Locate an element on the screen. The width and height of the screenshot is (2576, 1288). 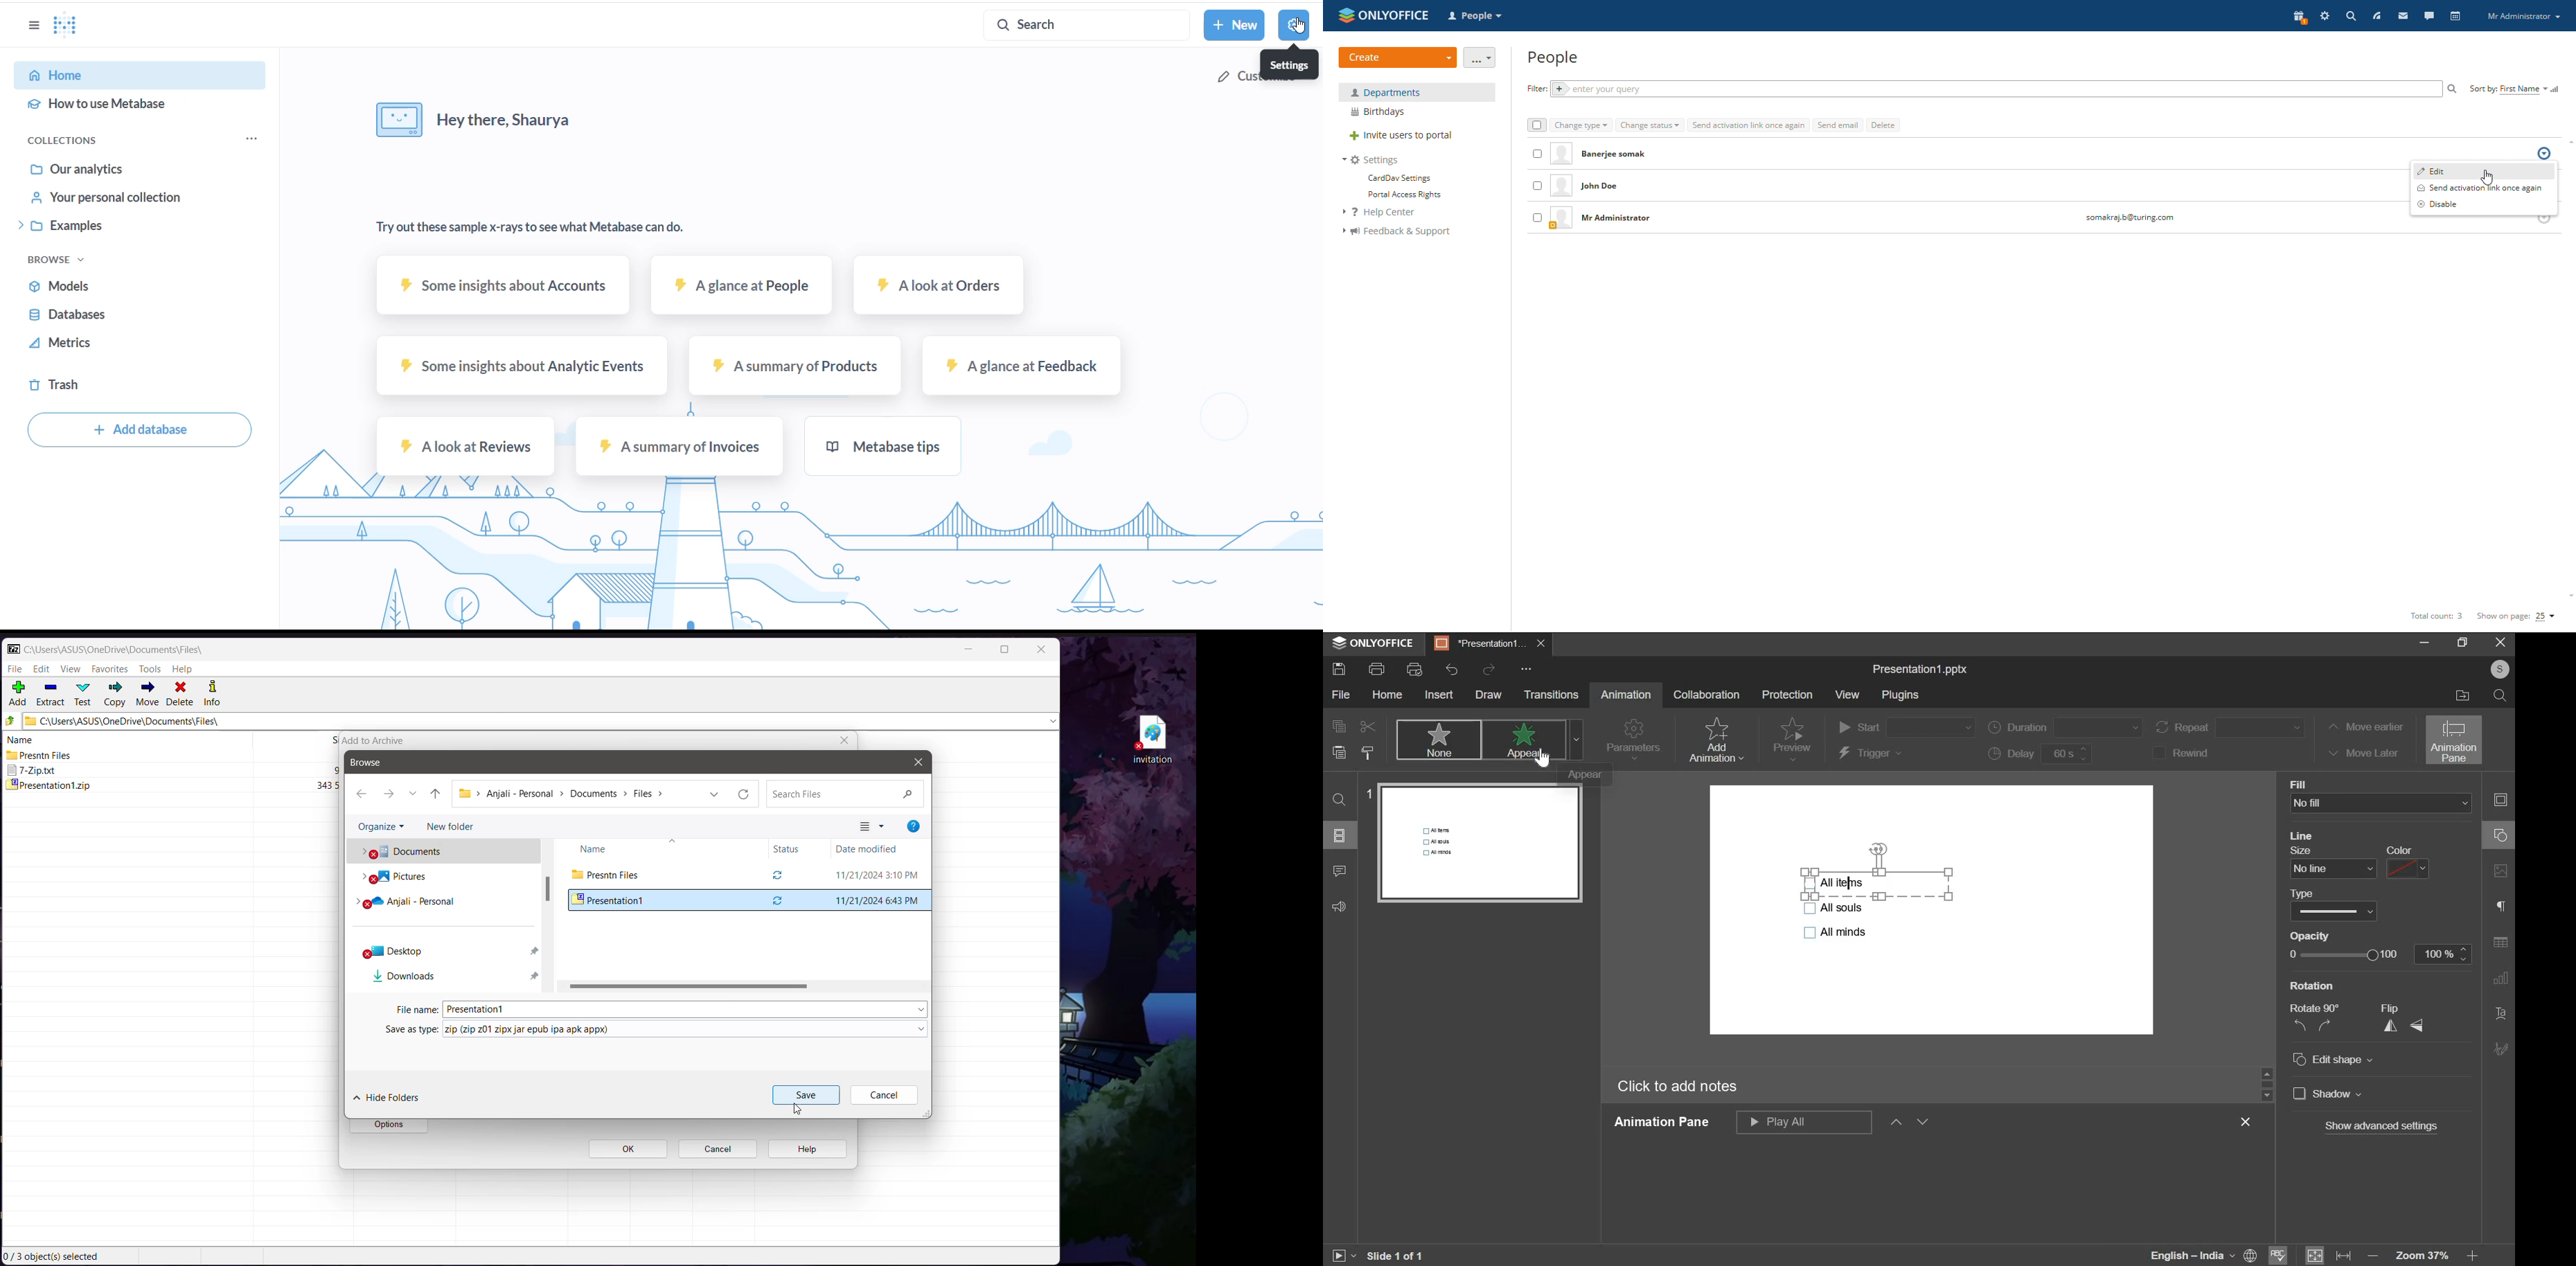
repeat is located at coordinates (2233, 727).